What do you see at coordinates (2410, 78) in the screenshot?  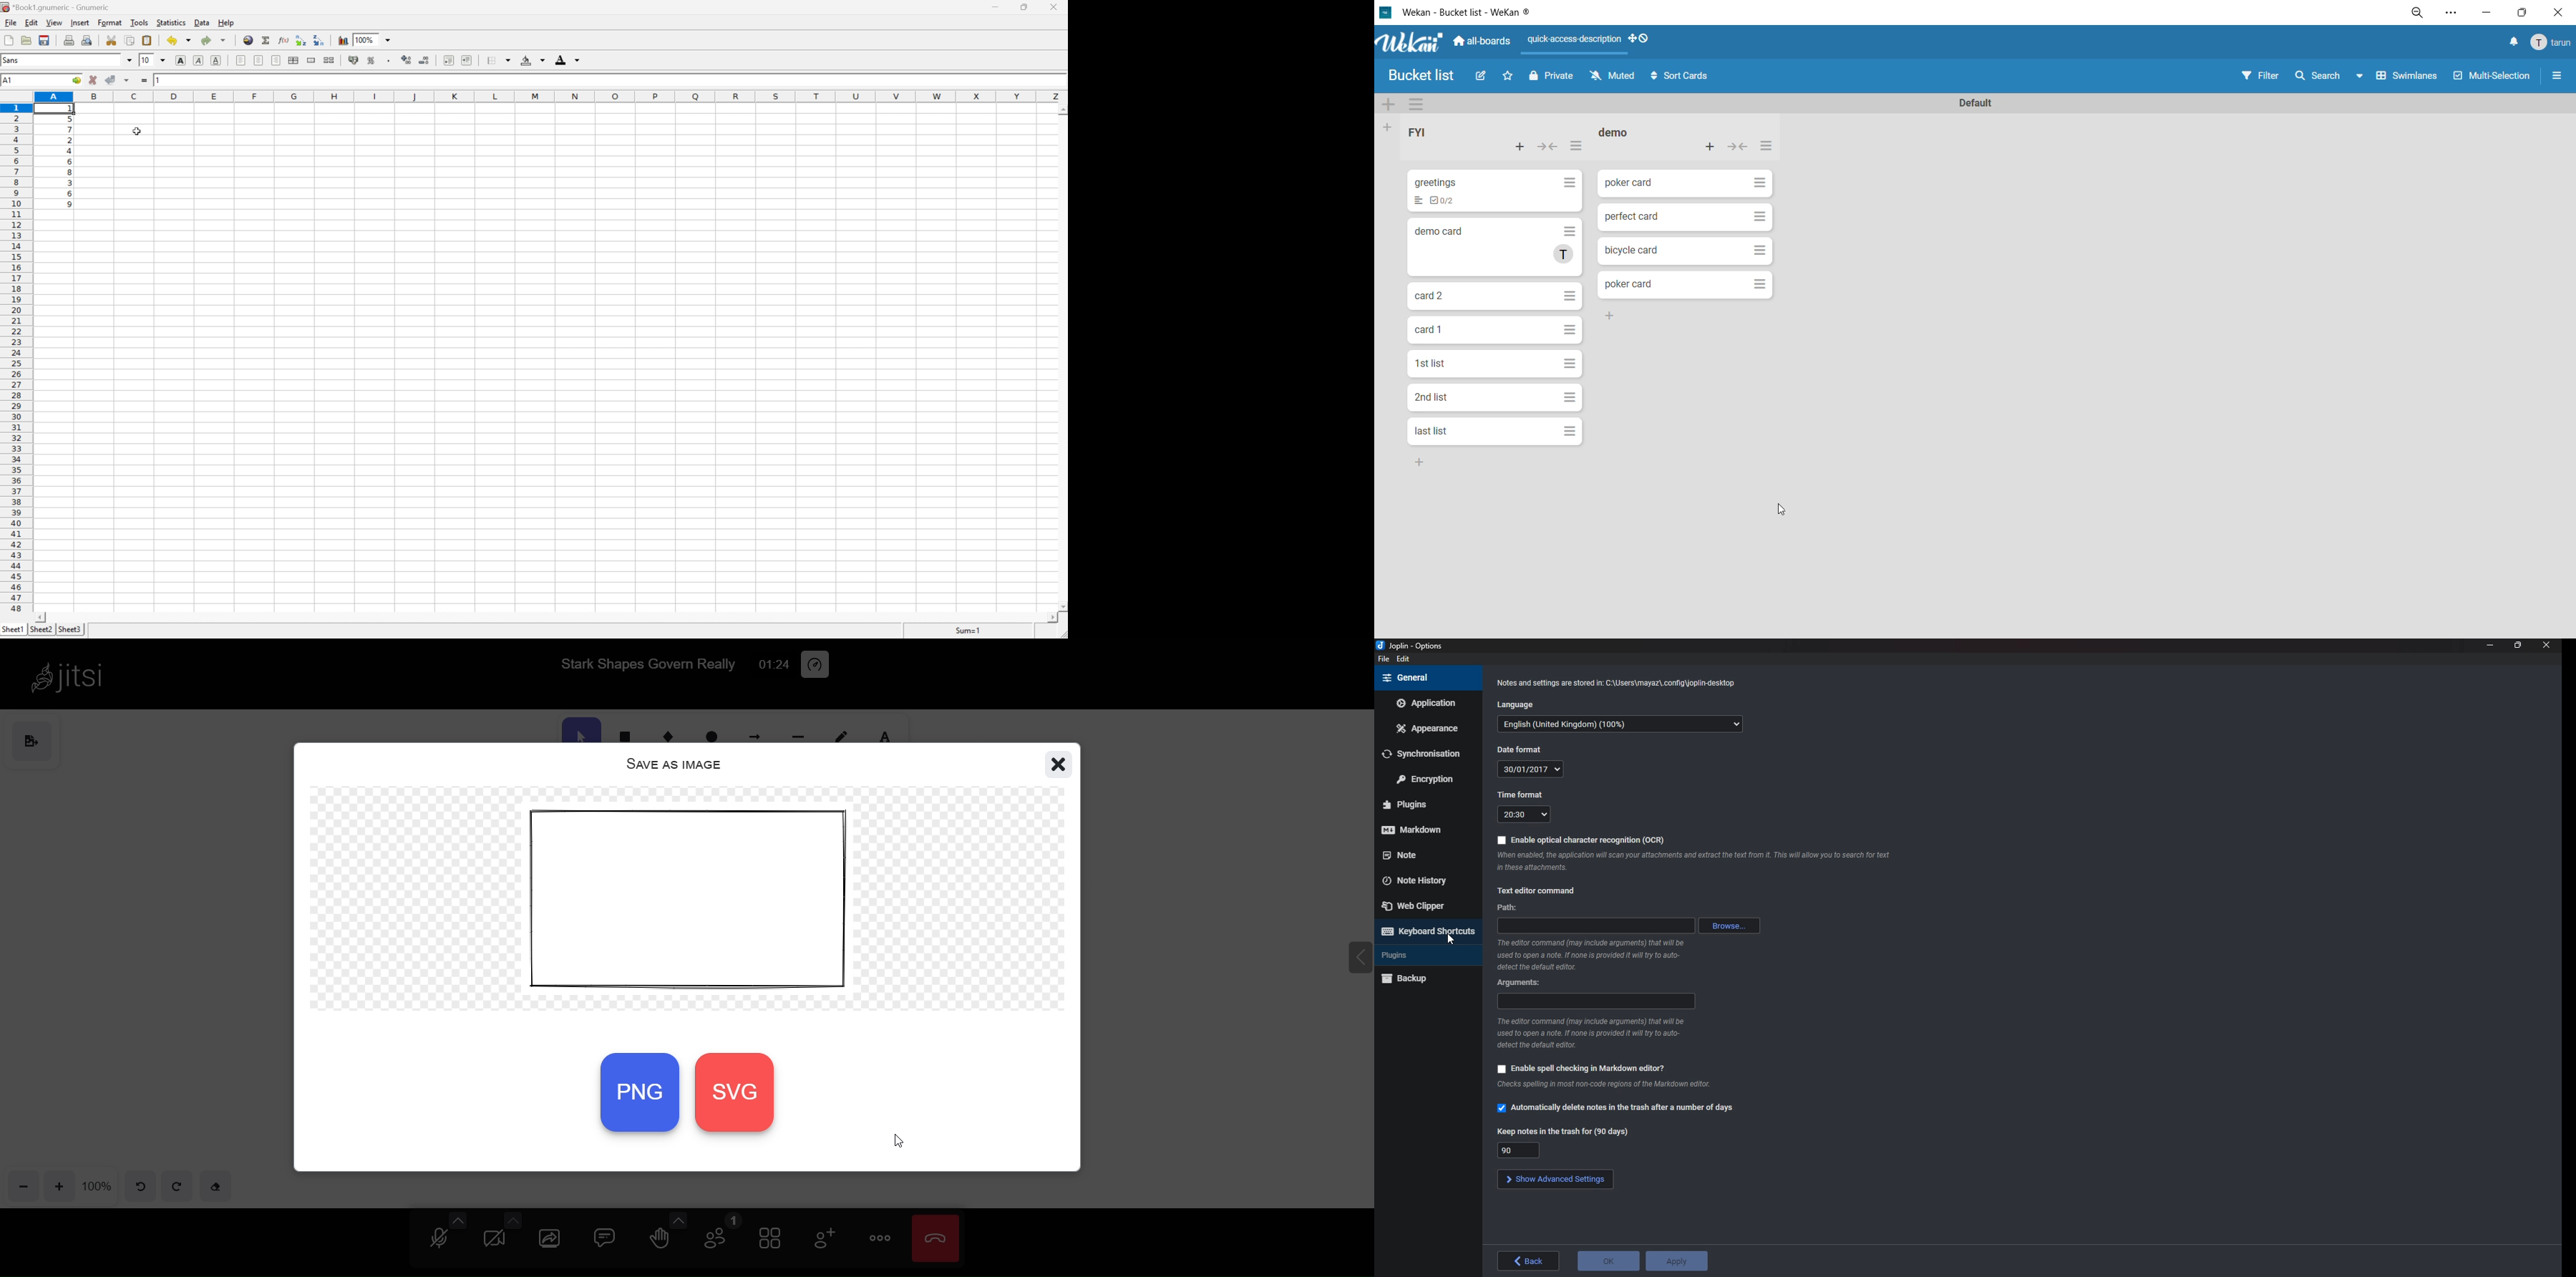 I see `swimlanes` at bounding box center [2410, 78].